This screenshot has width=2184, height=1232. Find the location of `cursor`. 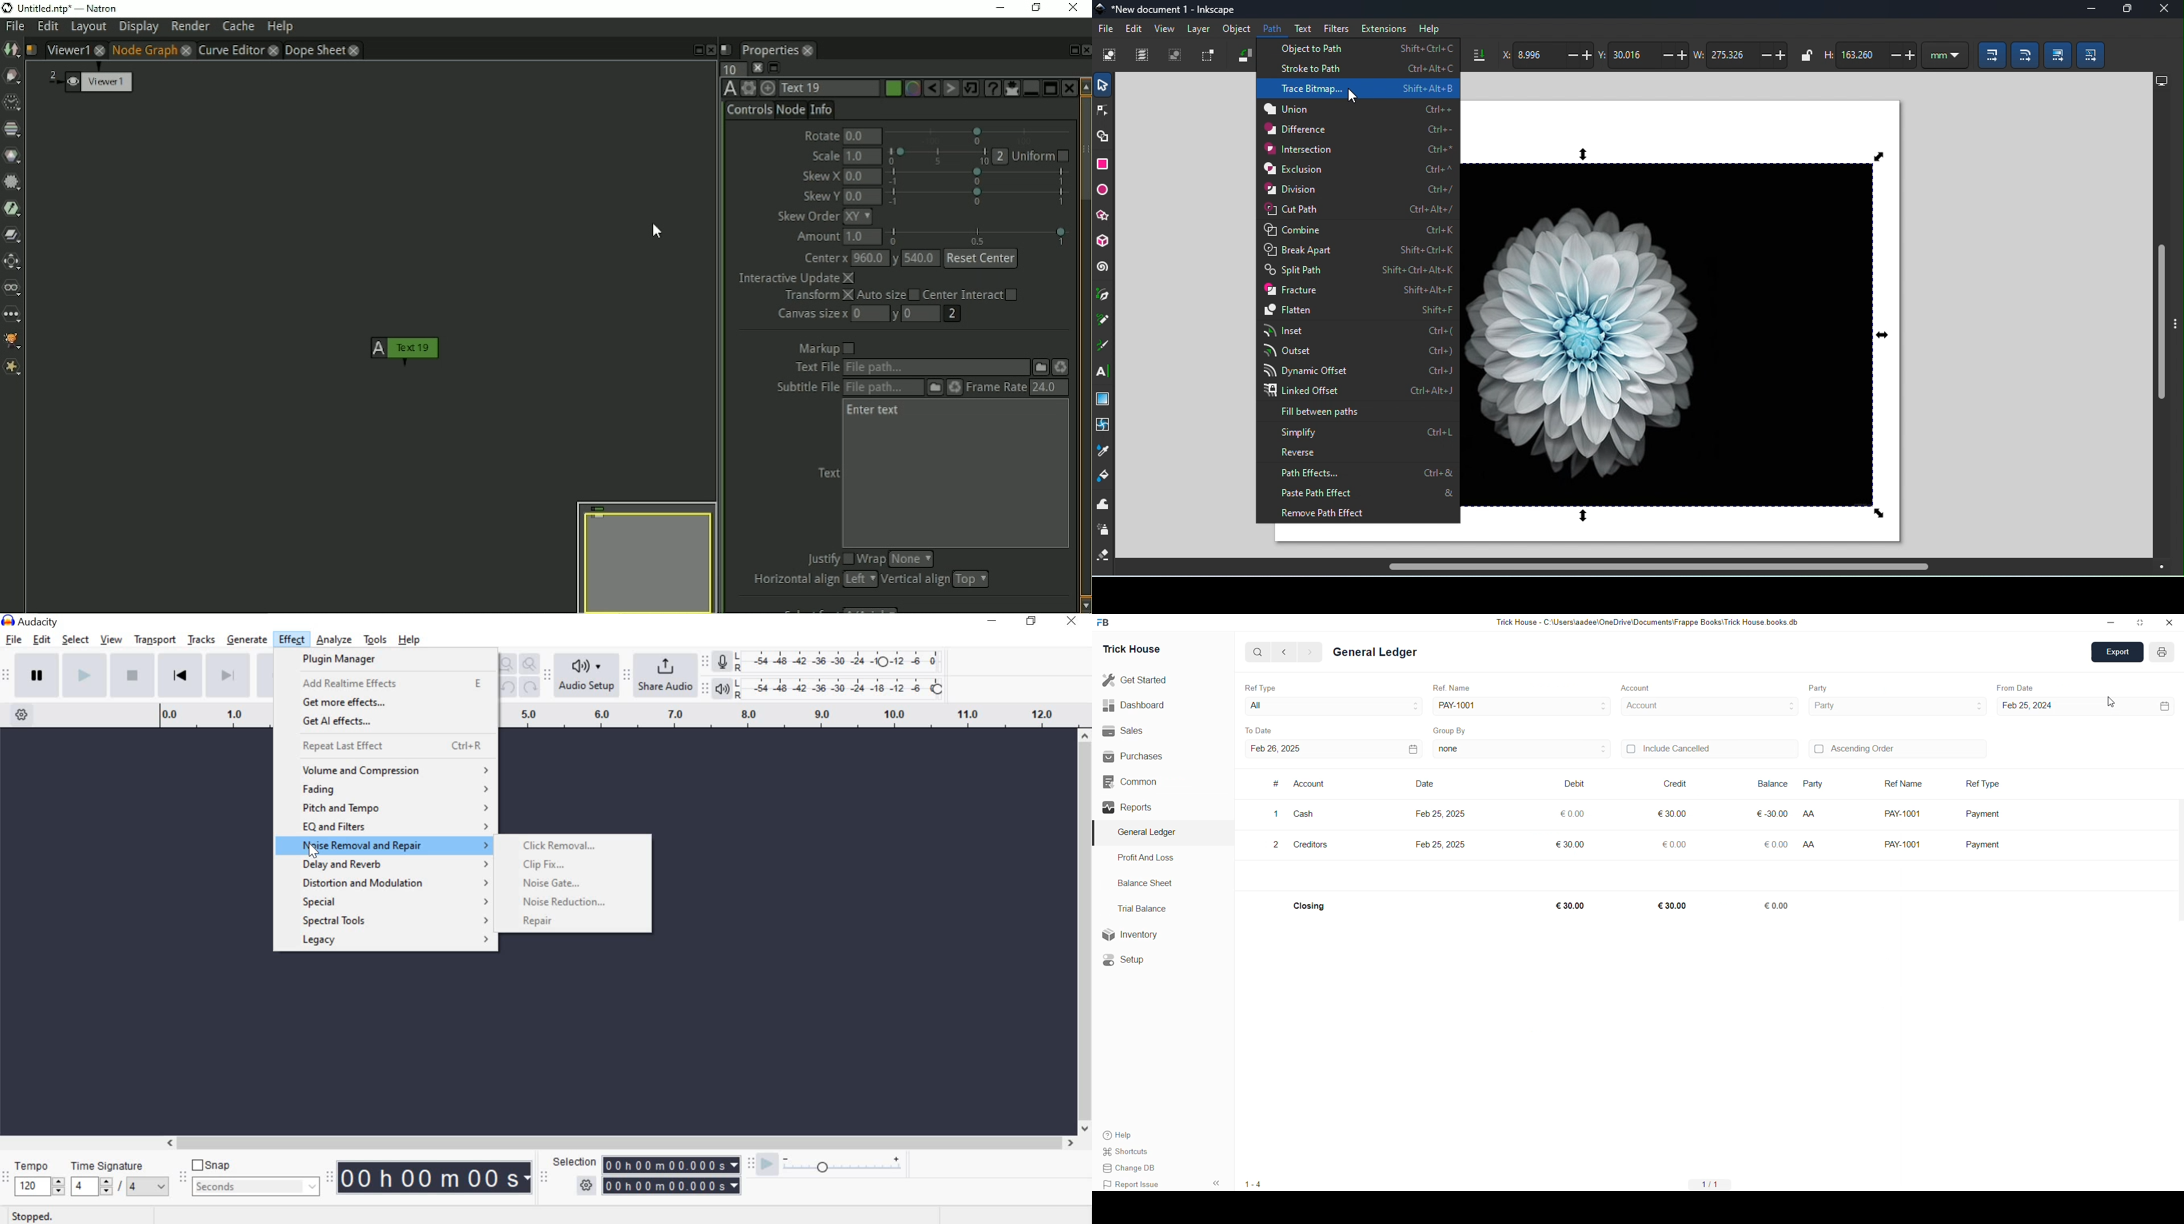

cursor is located at coordinates (313, 850).